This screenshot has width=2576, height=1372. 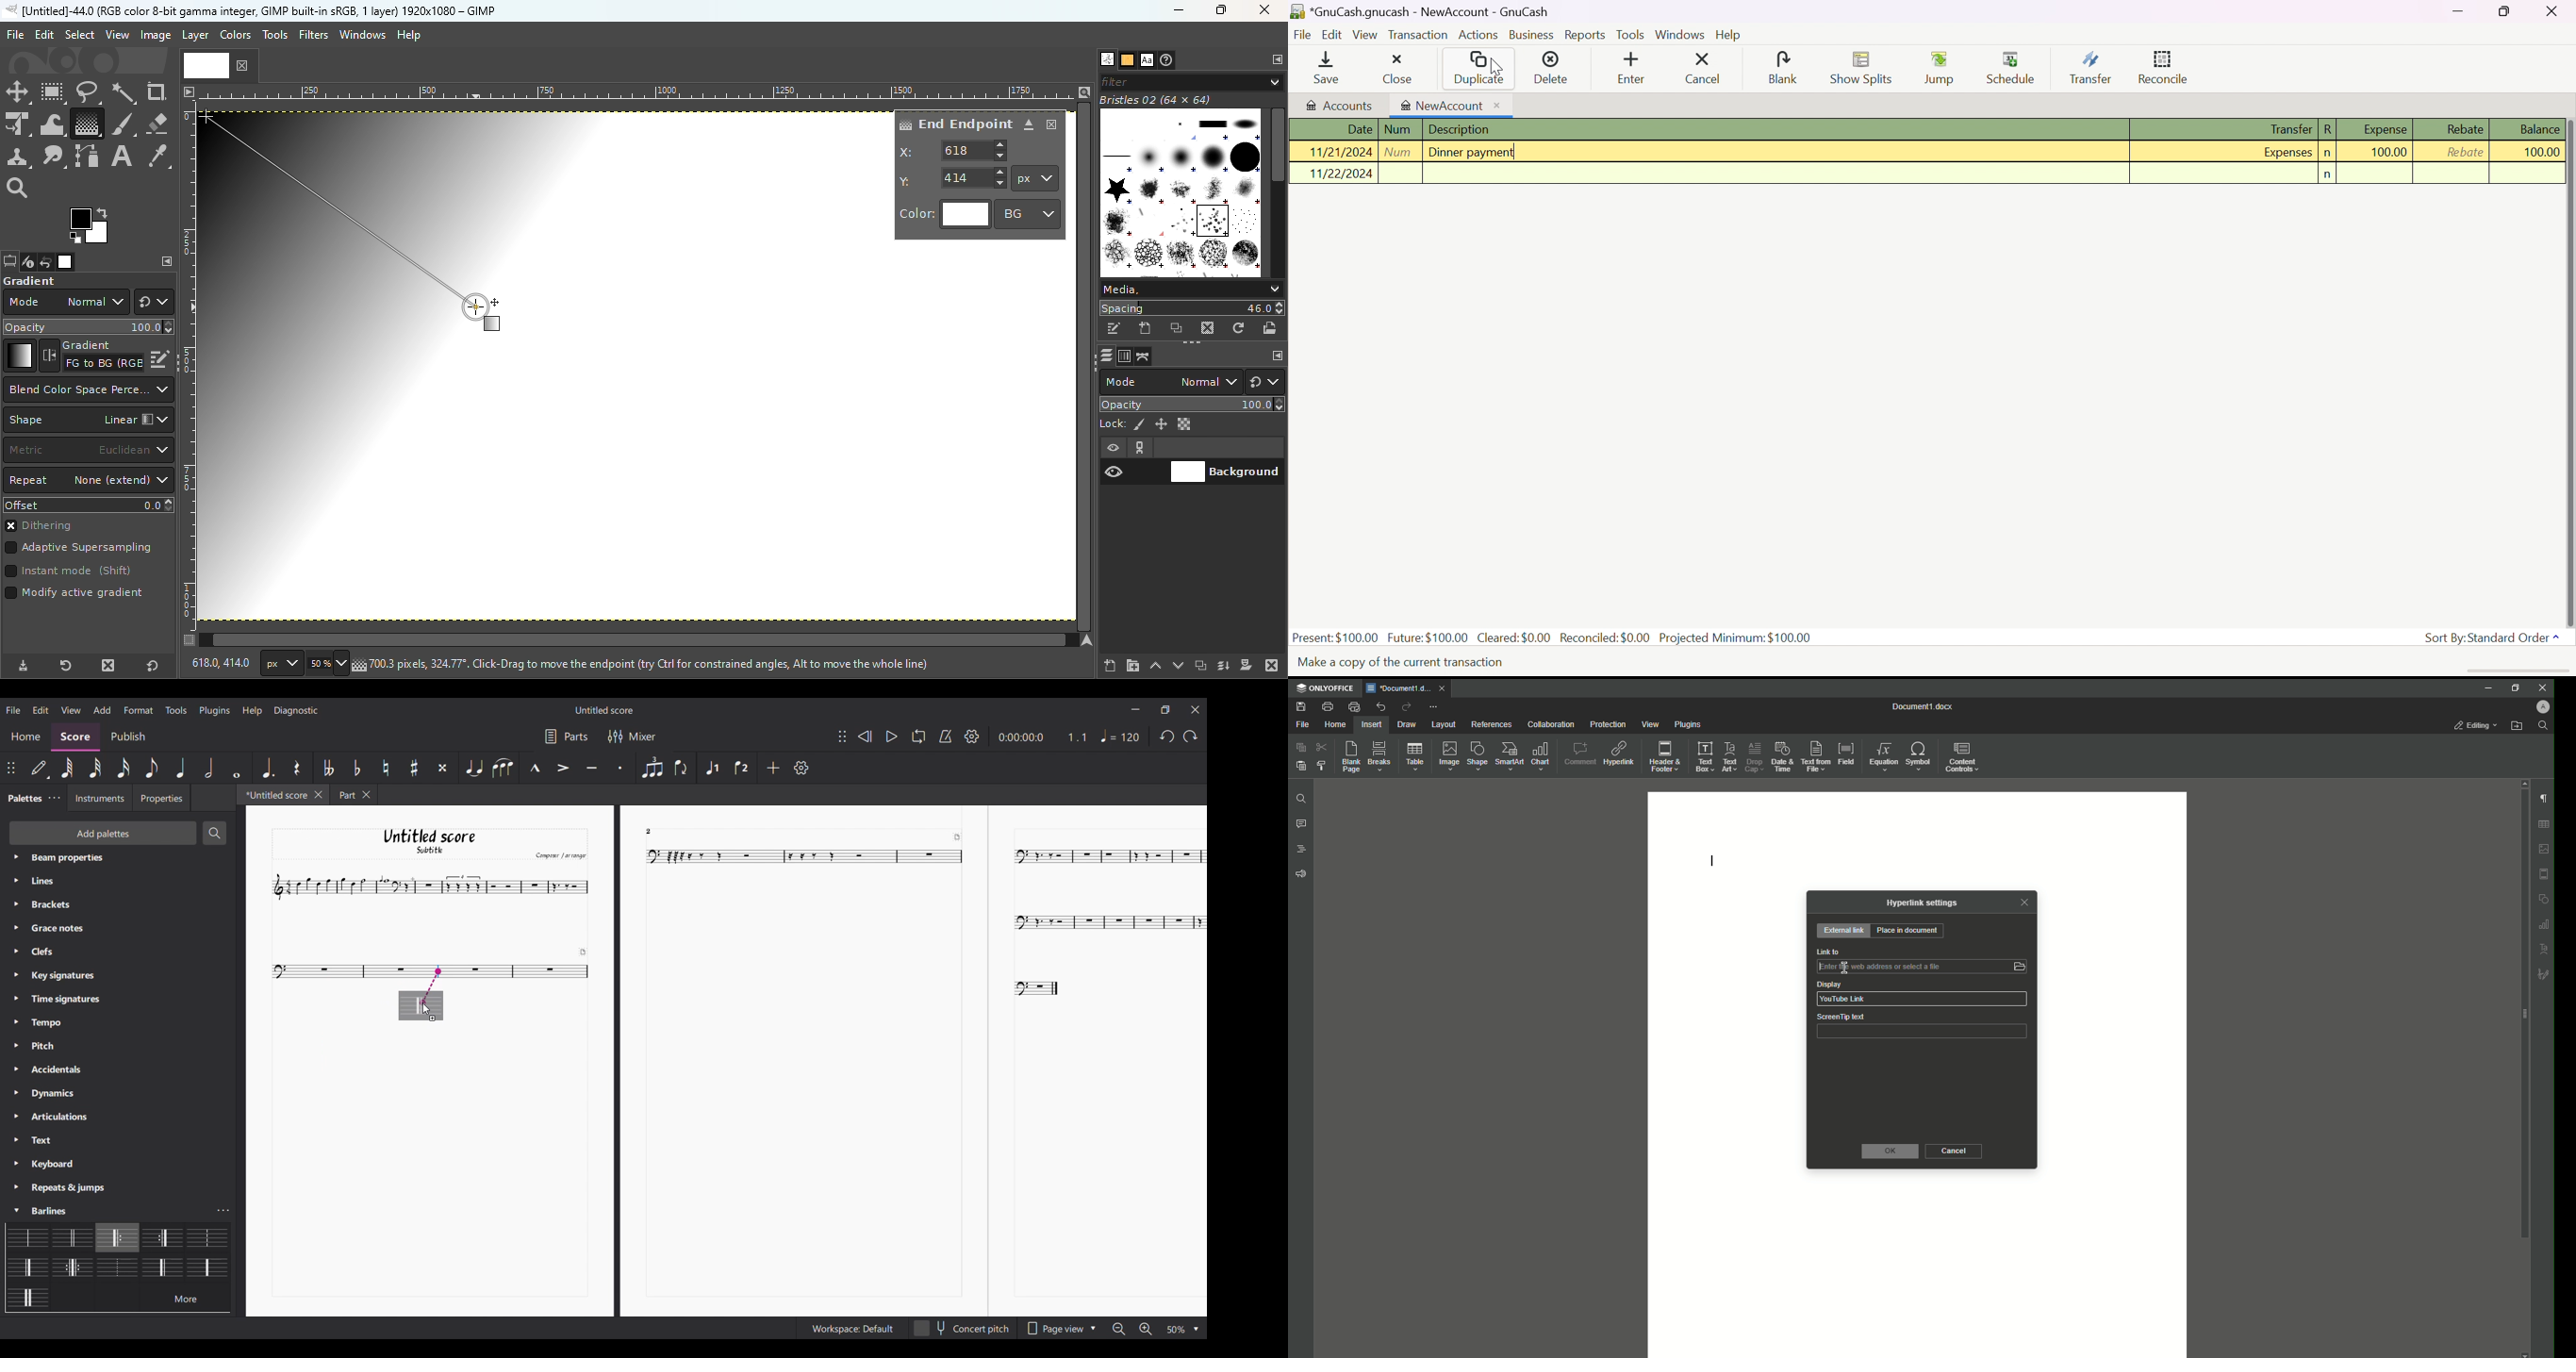 What do you see at coordinates (1443, 688) in the screenshot?
I see `close` at bounding box center [1443, 688].